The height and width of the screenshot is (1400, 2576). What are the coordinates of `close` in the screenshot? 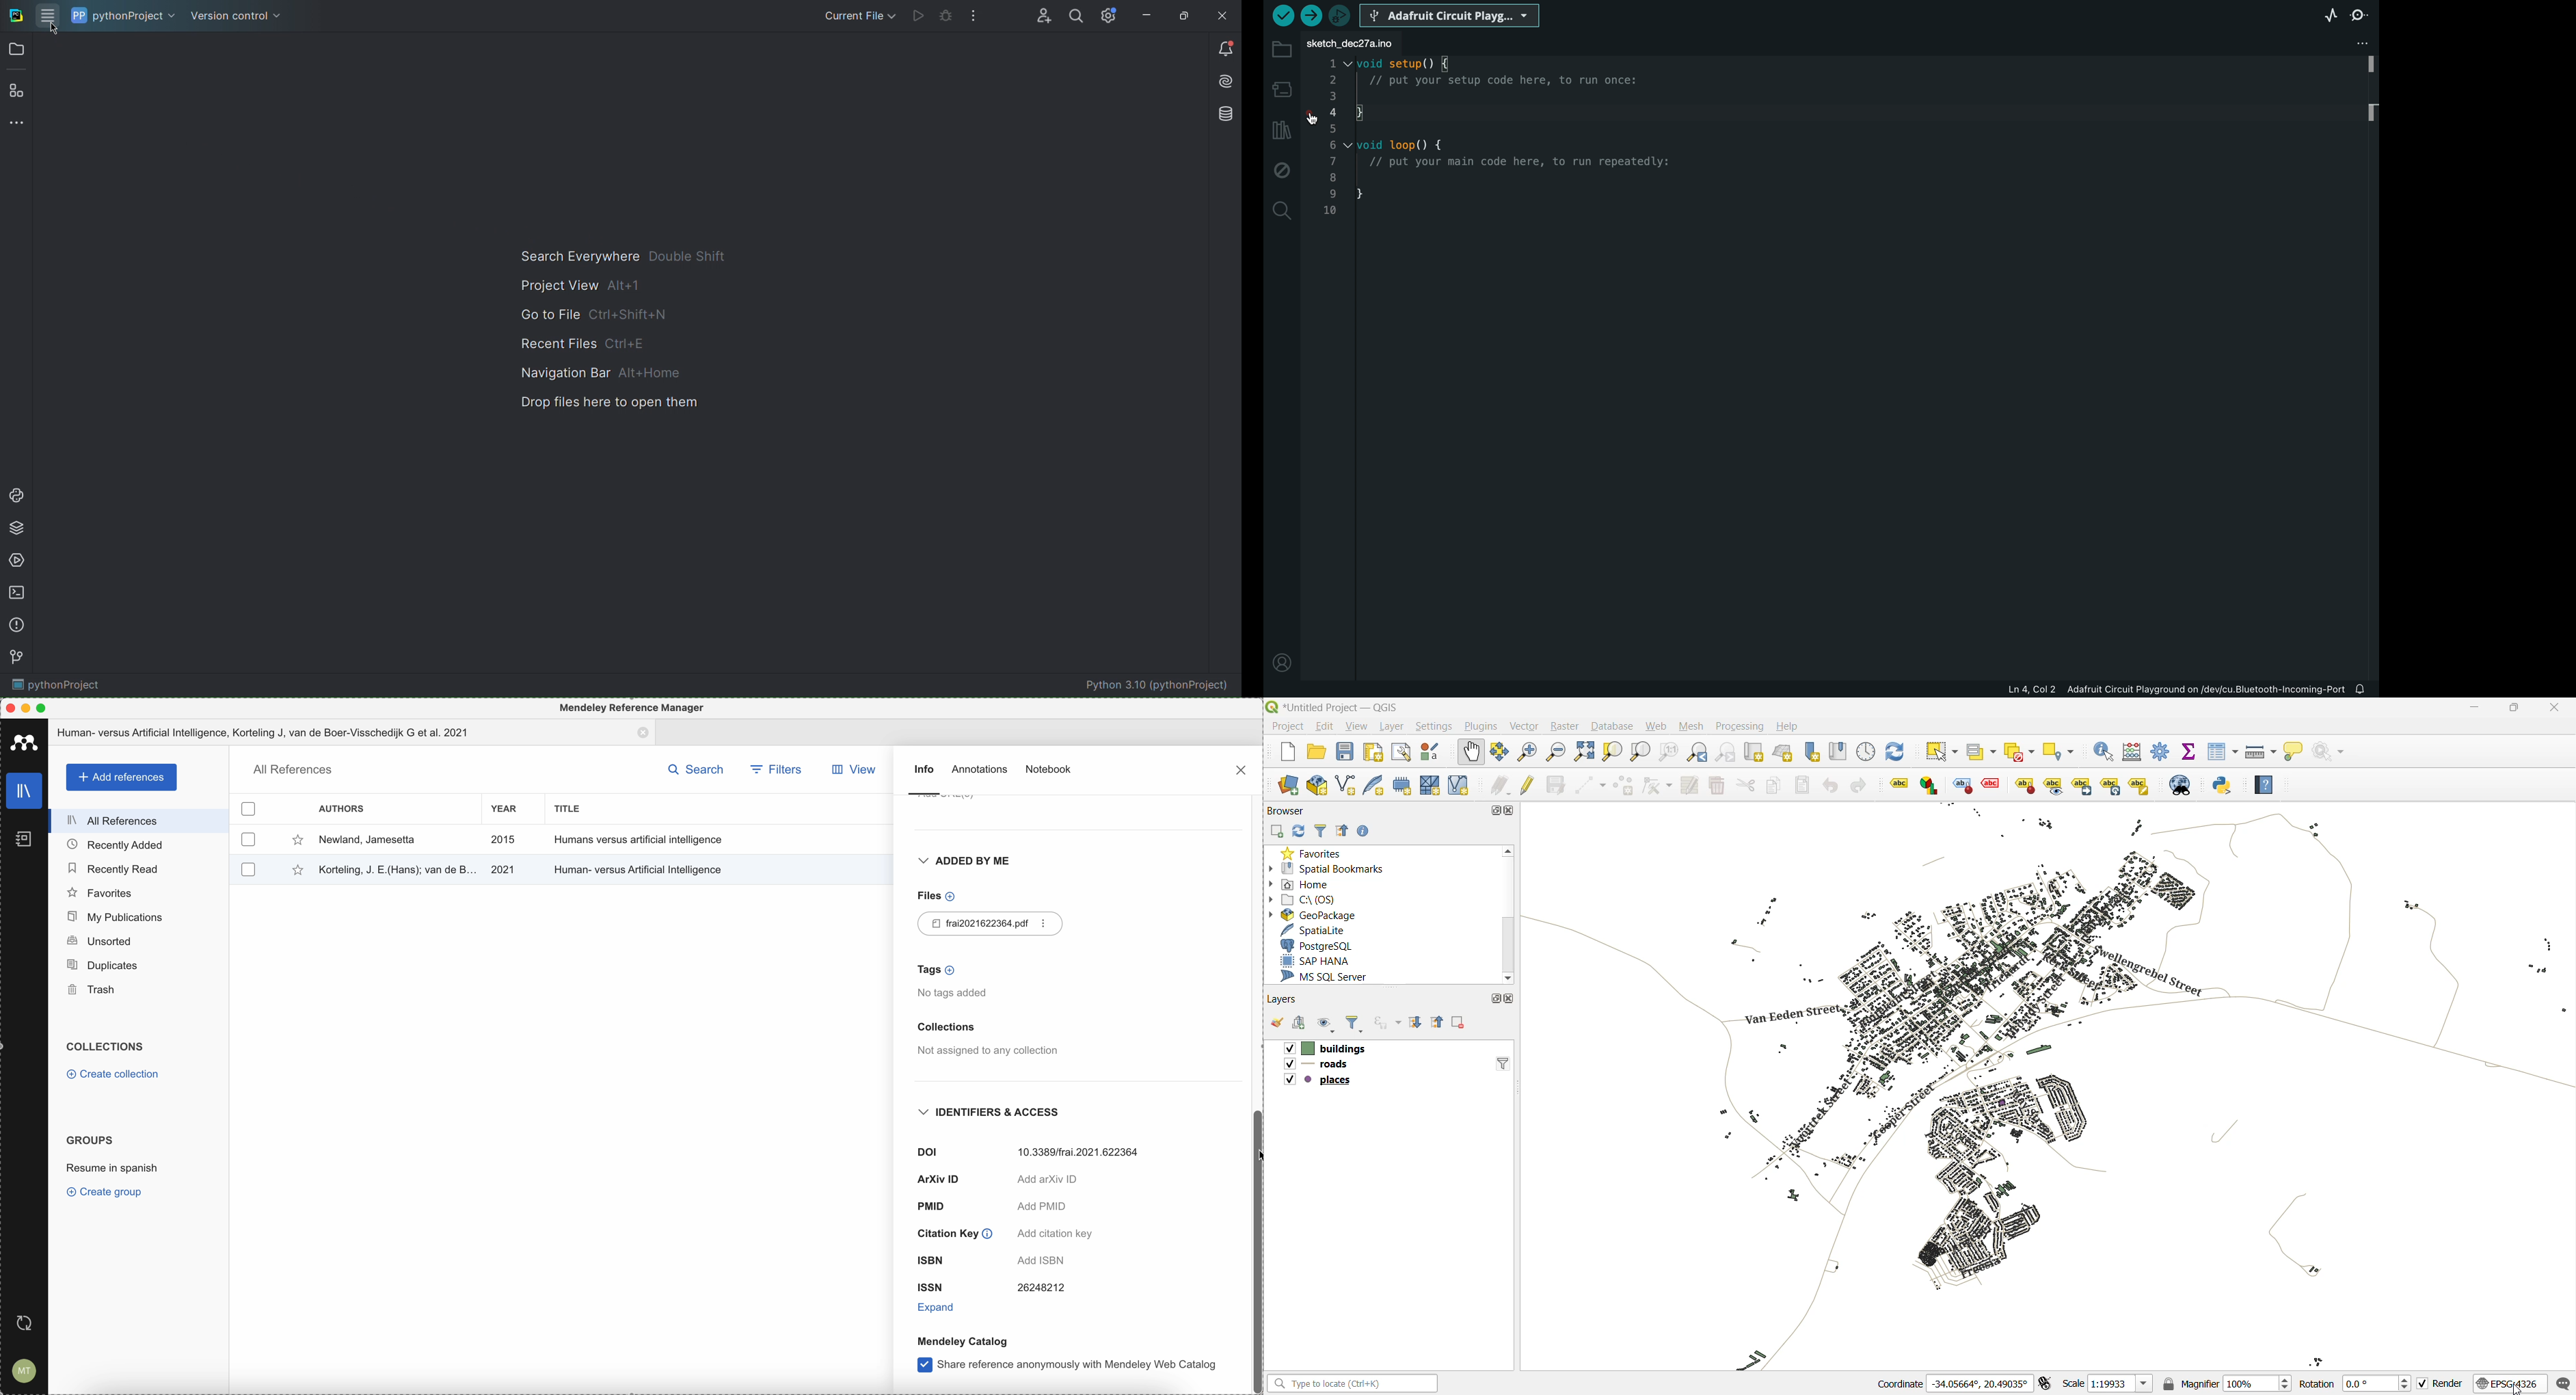 It's located at (1240, 769).